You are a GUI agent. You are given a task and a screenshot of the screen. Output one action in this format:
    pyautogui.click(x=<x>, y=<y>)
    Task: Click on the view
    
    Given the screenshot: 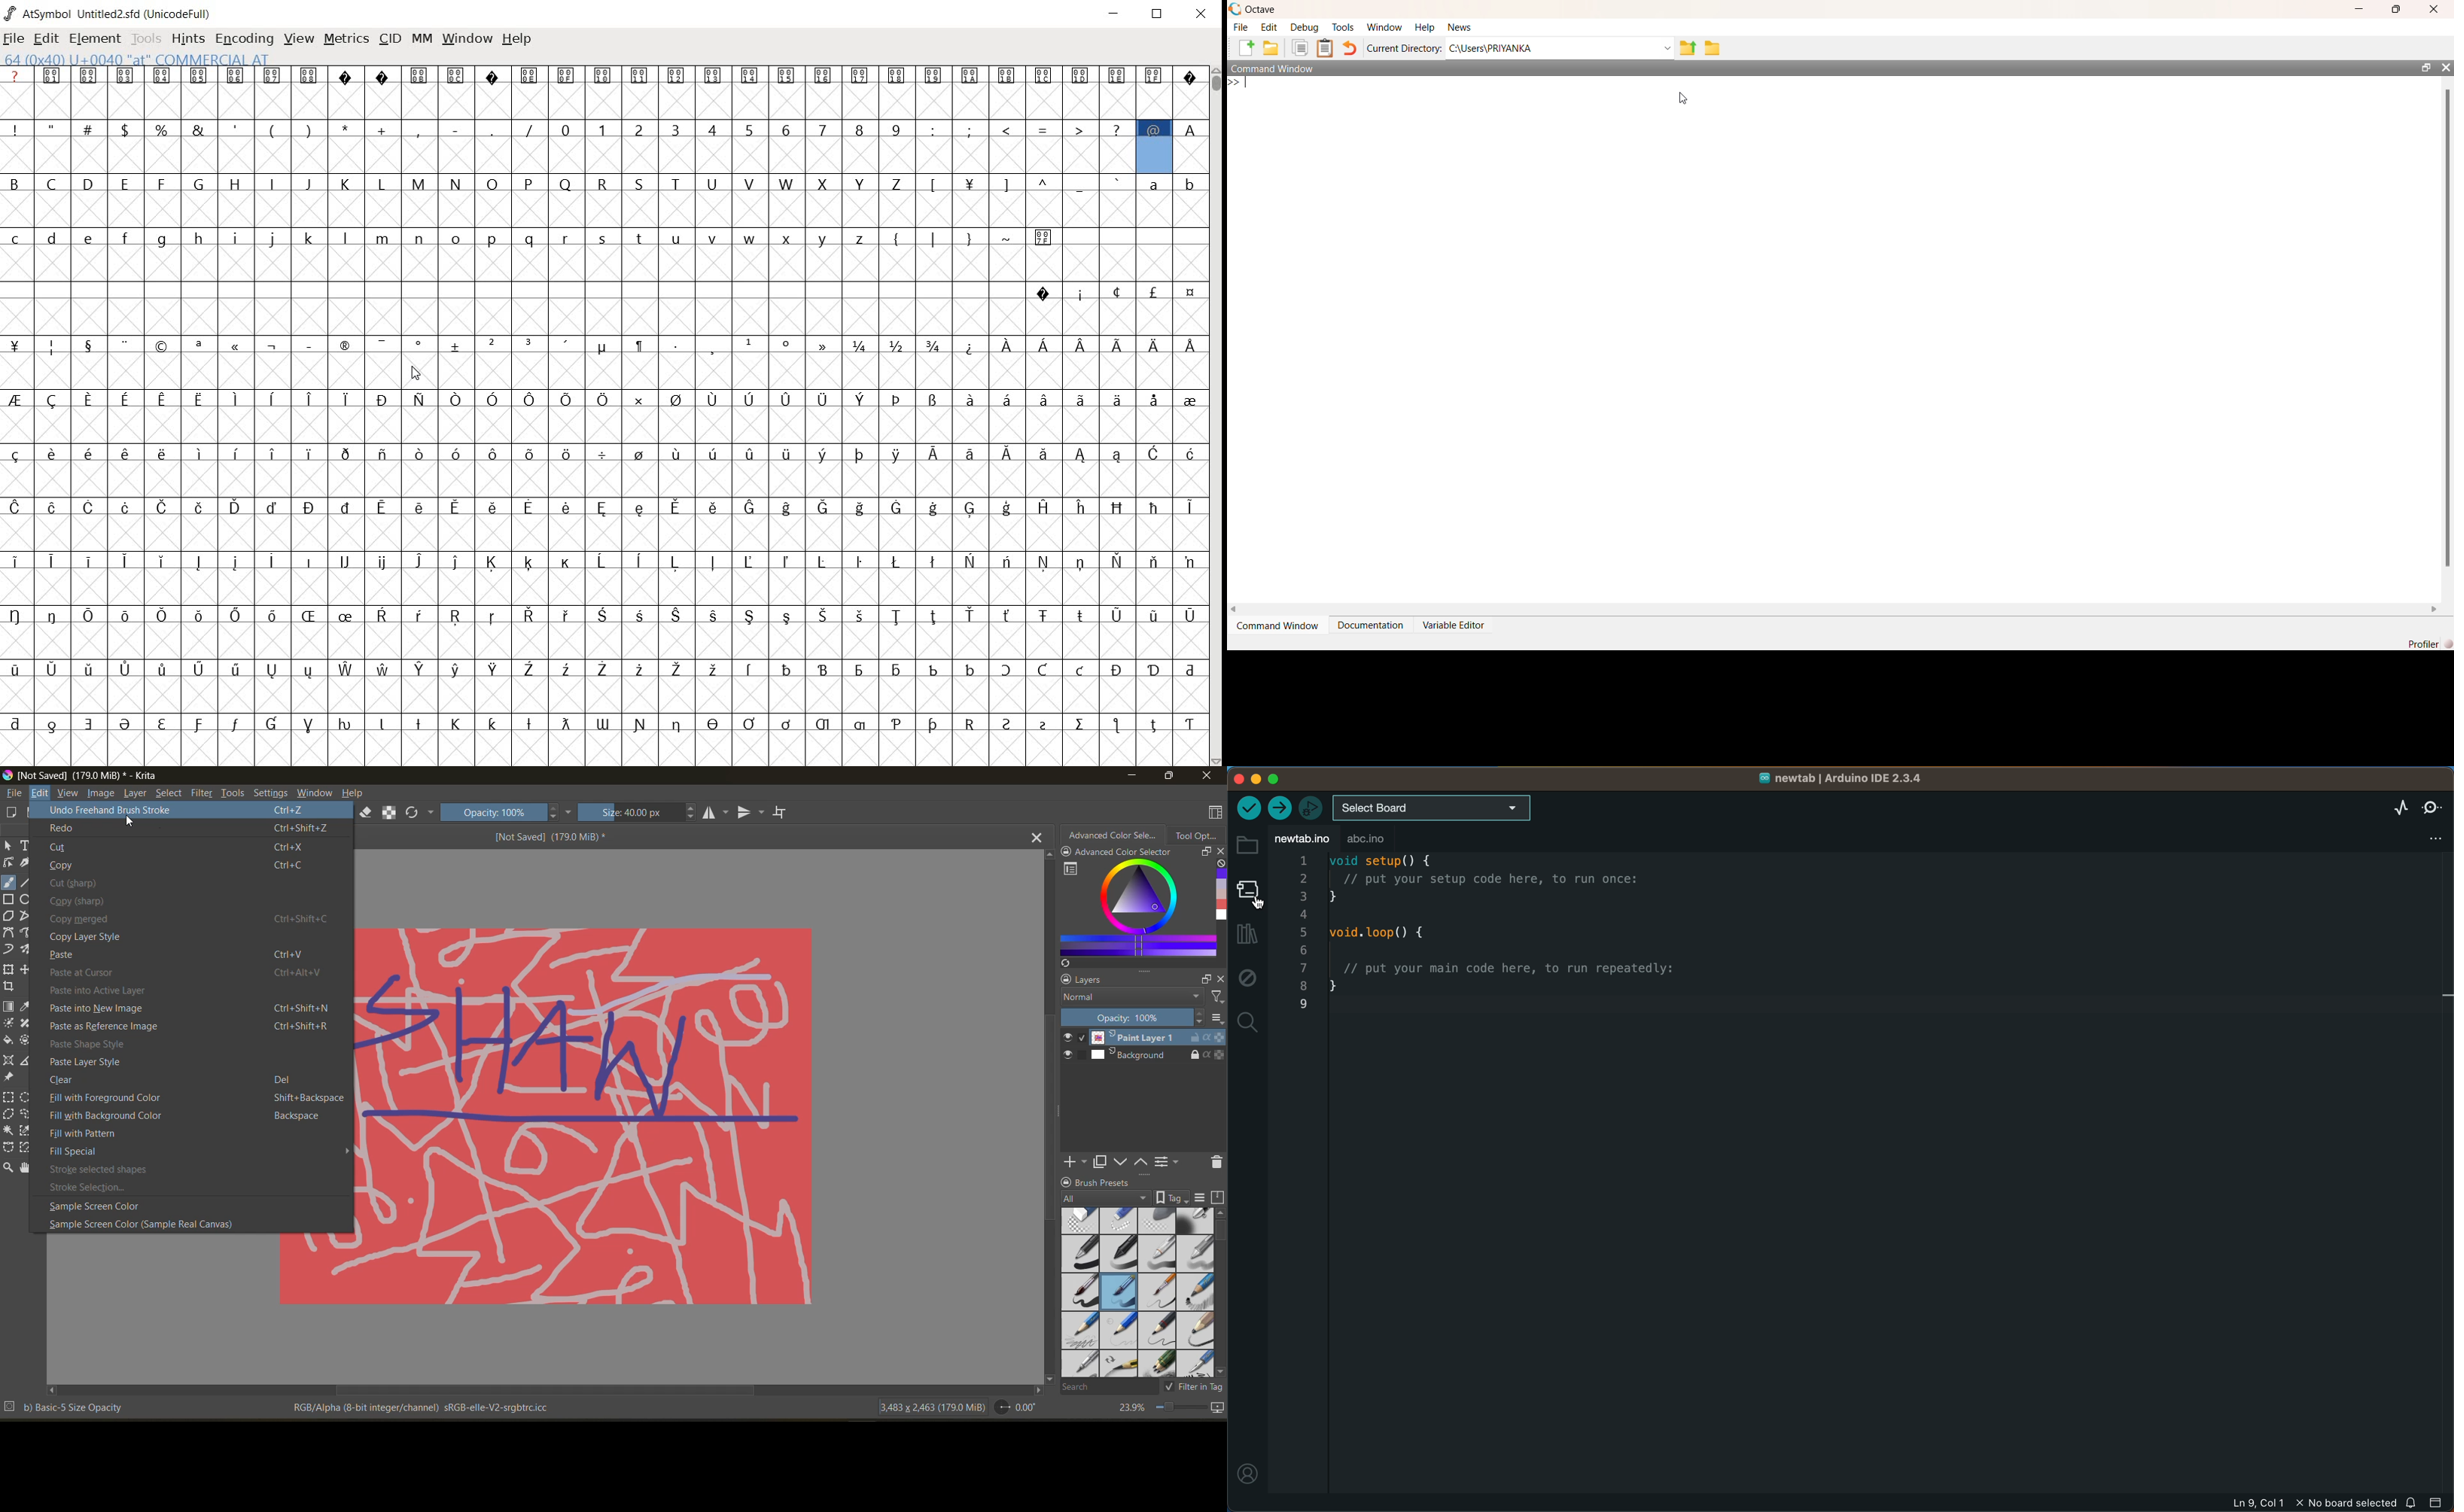 What is the action you would take?
    pyautogui.click(x=69, y=793)
    